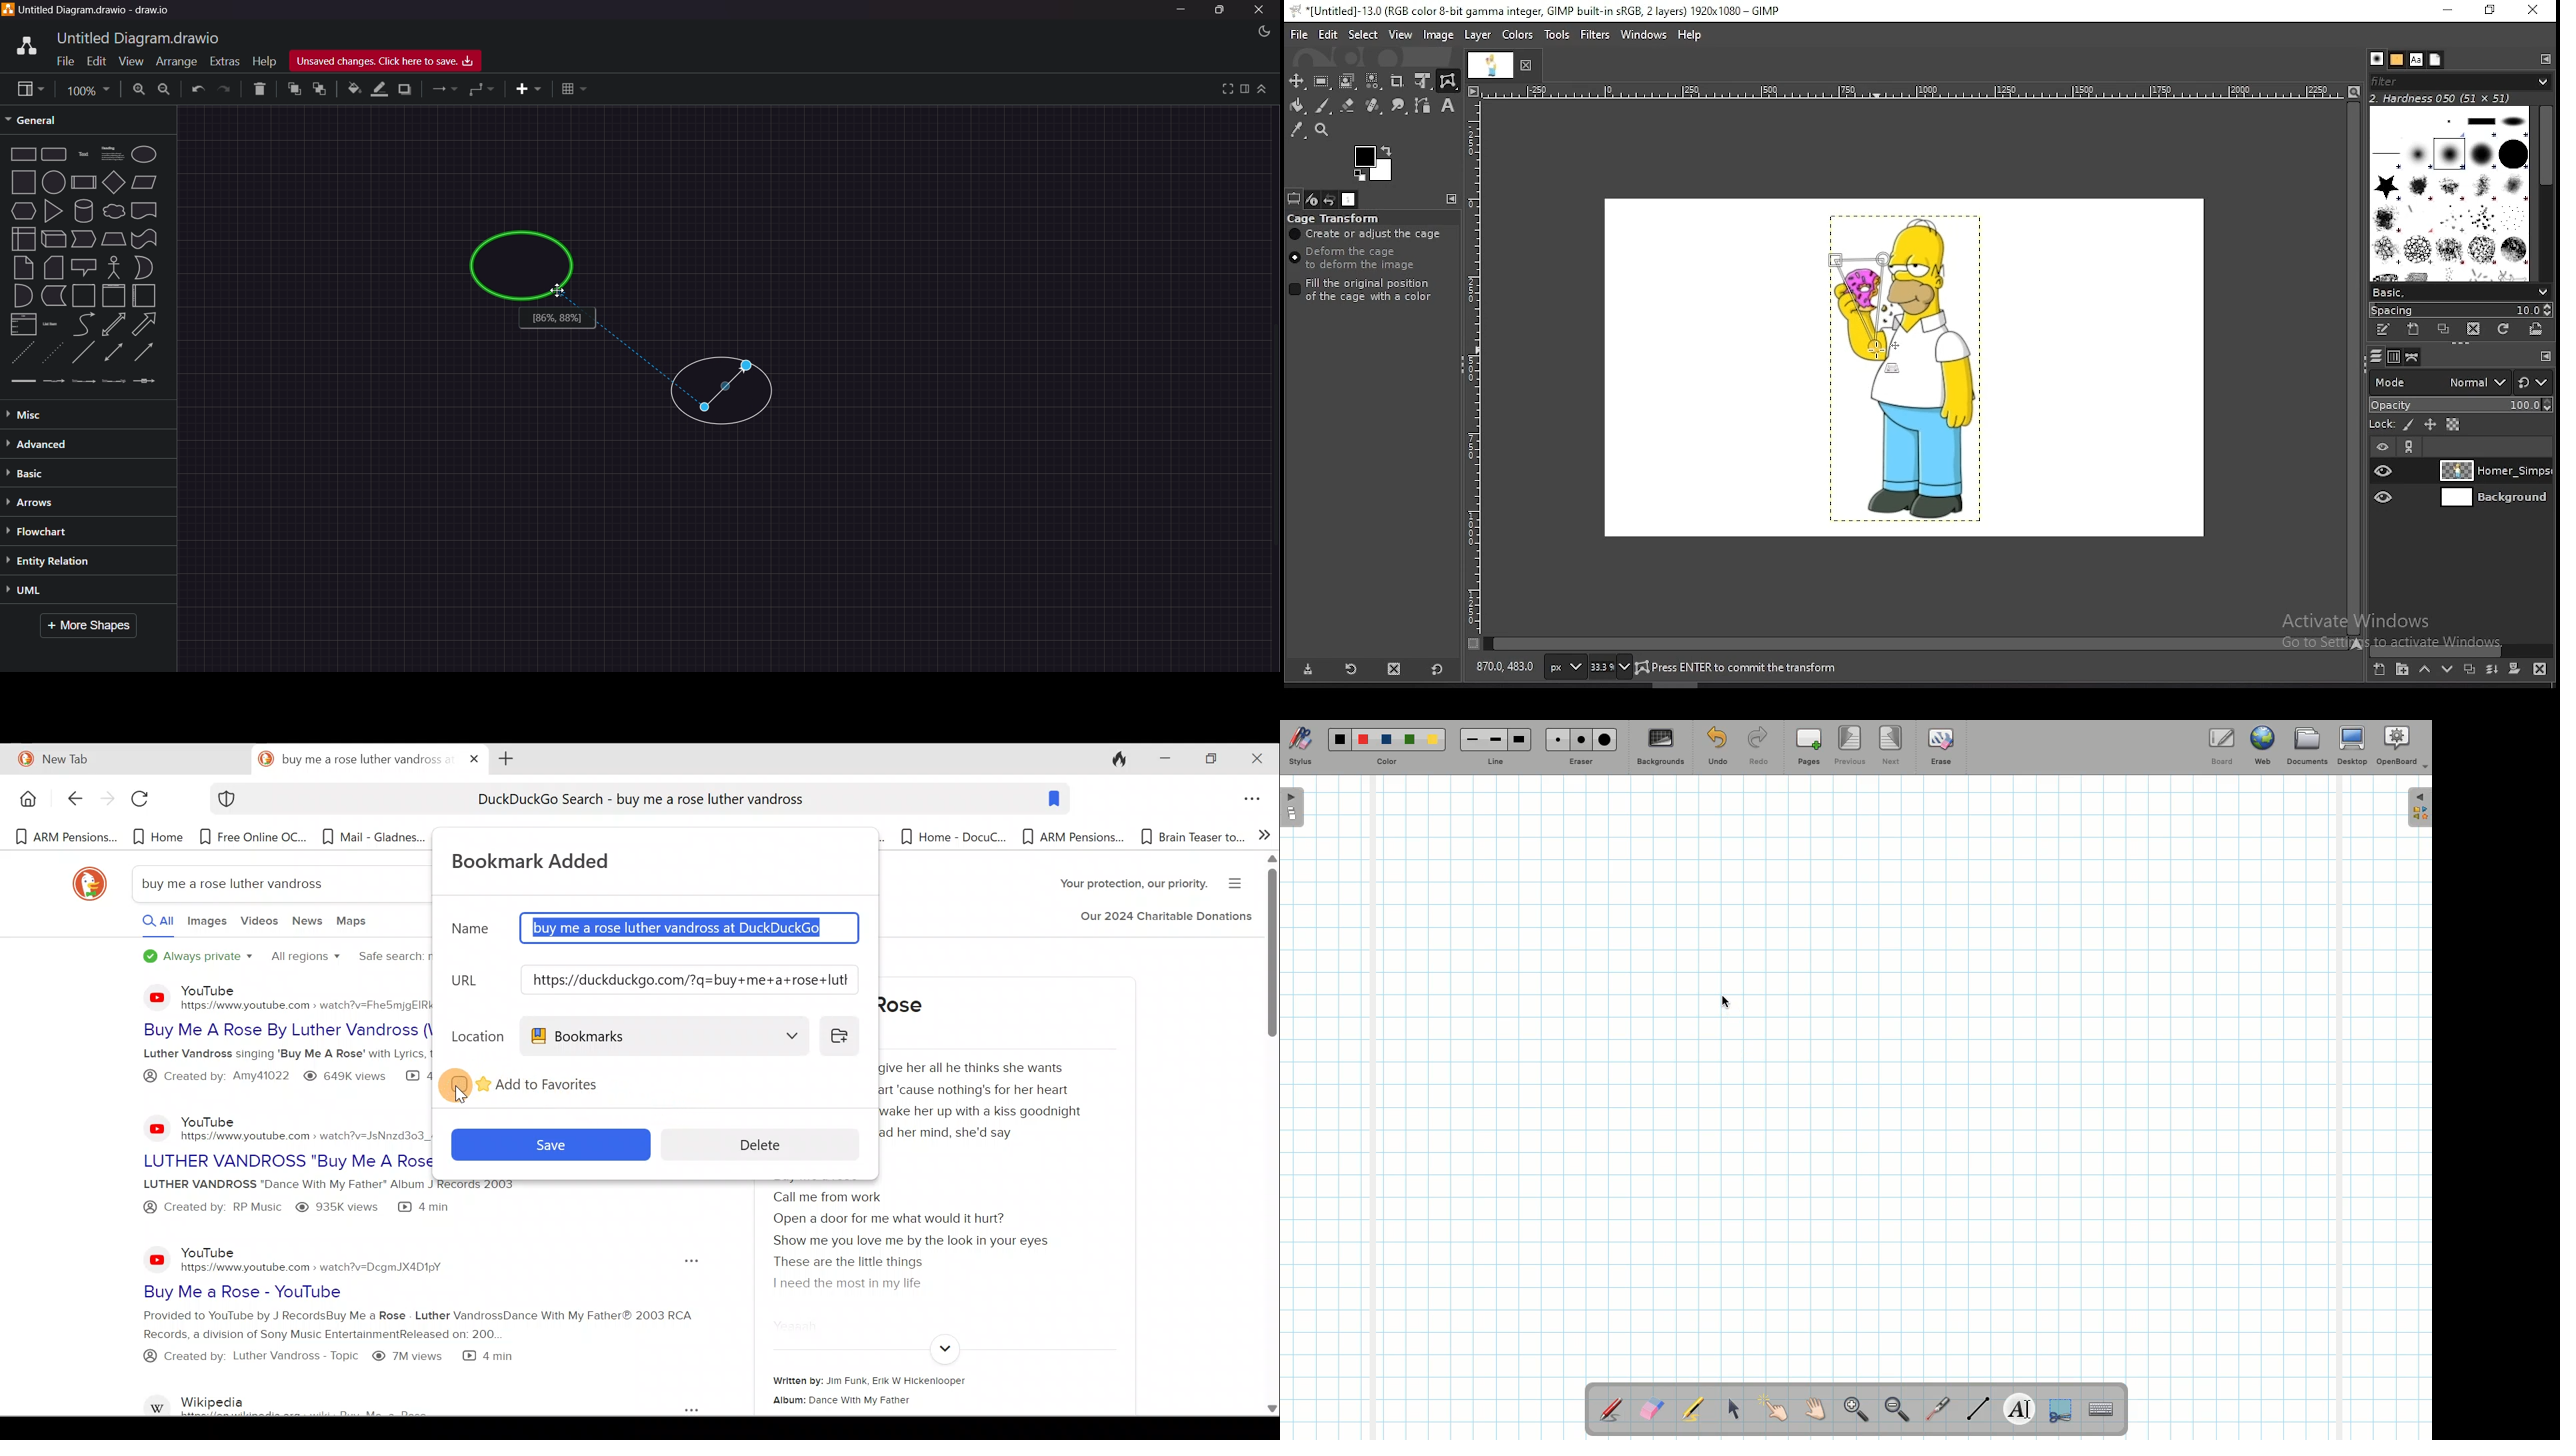  I want to click on Color, so click(1385, 762).